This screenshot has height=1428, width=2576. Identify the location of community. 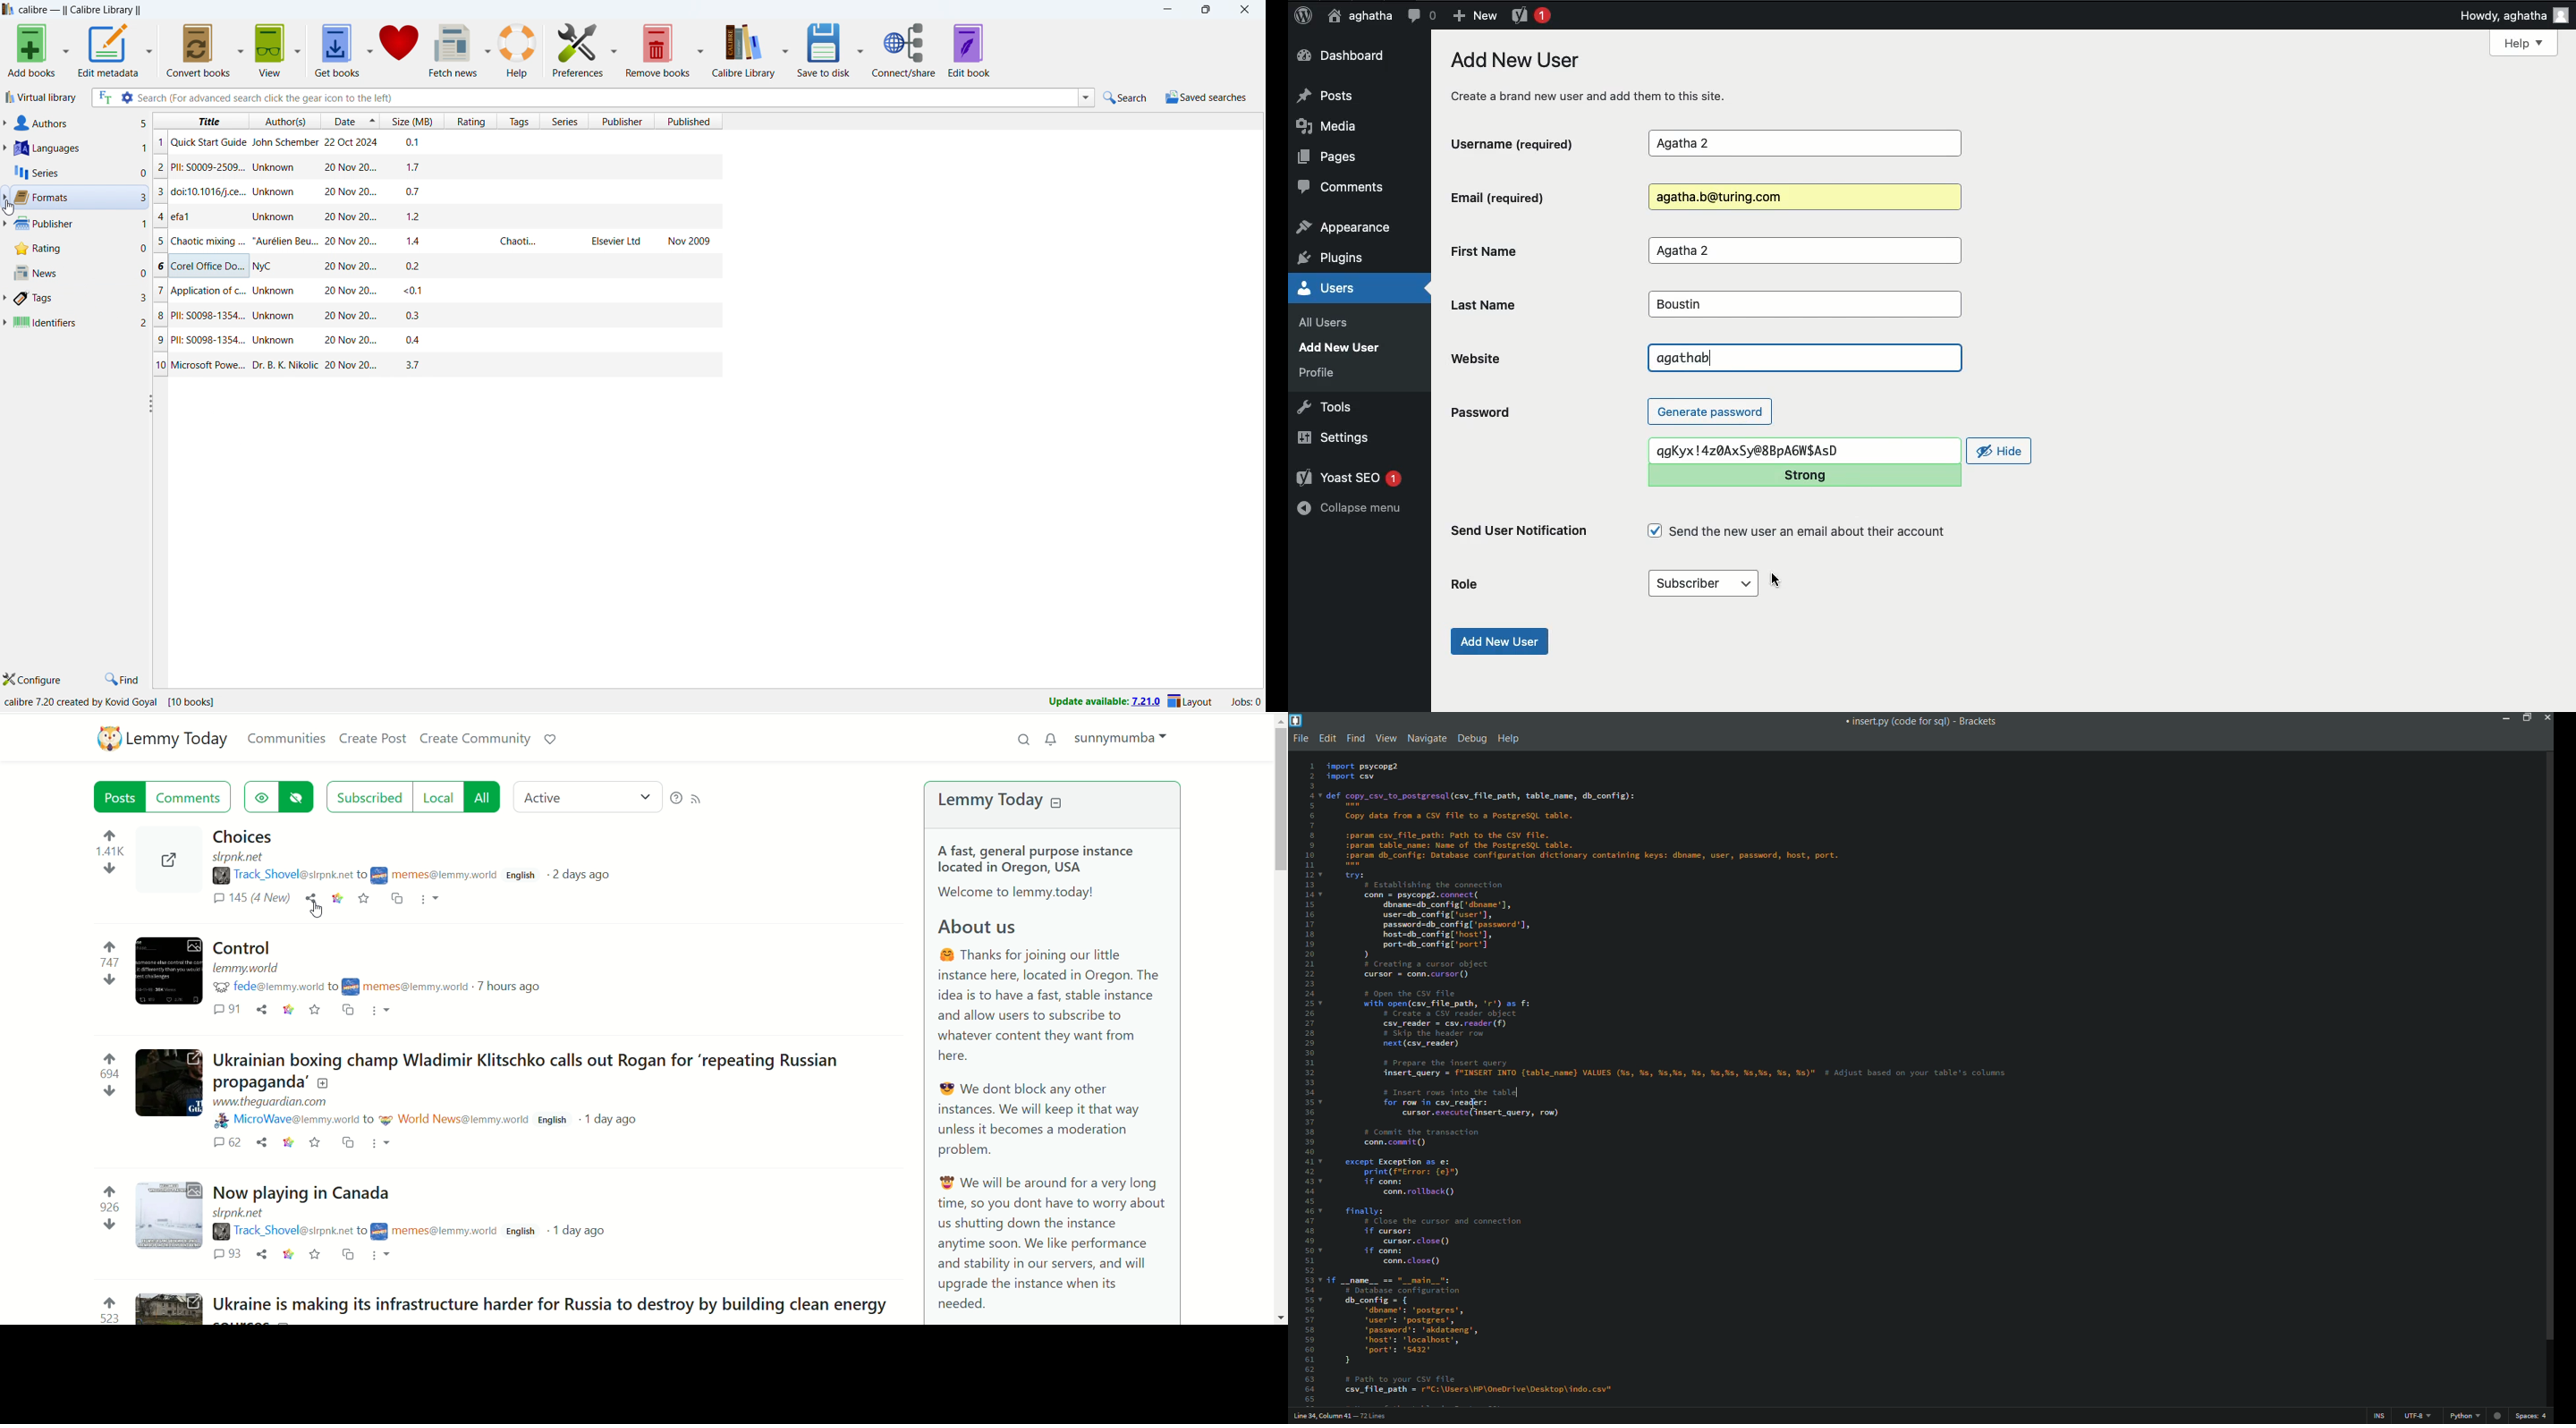
(453, 1121).